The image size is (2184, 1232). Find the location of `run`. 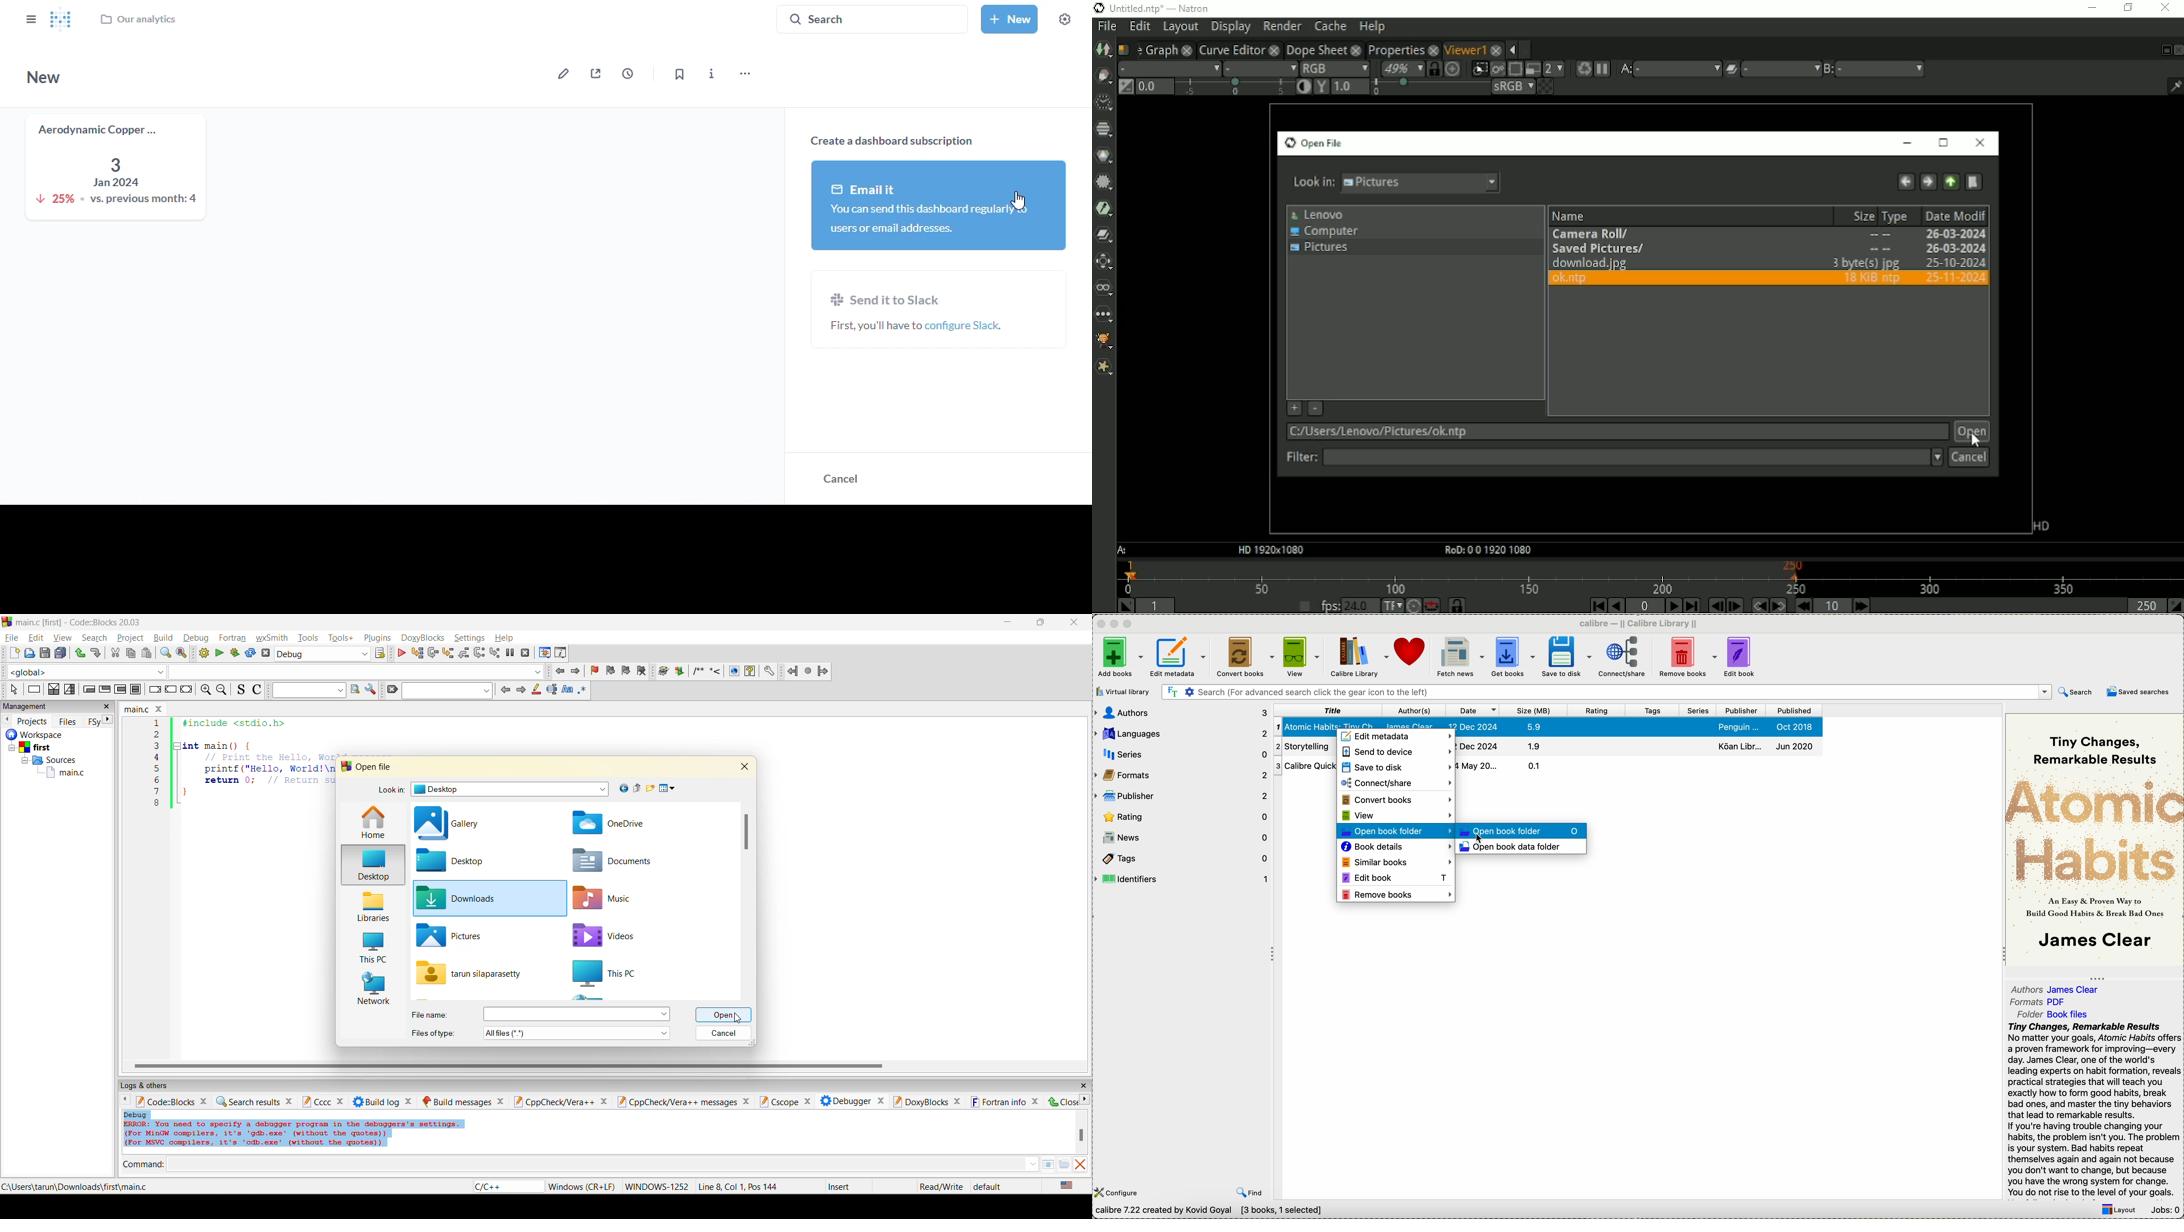

run is located at coordinates (220, 653).